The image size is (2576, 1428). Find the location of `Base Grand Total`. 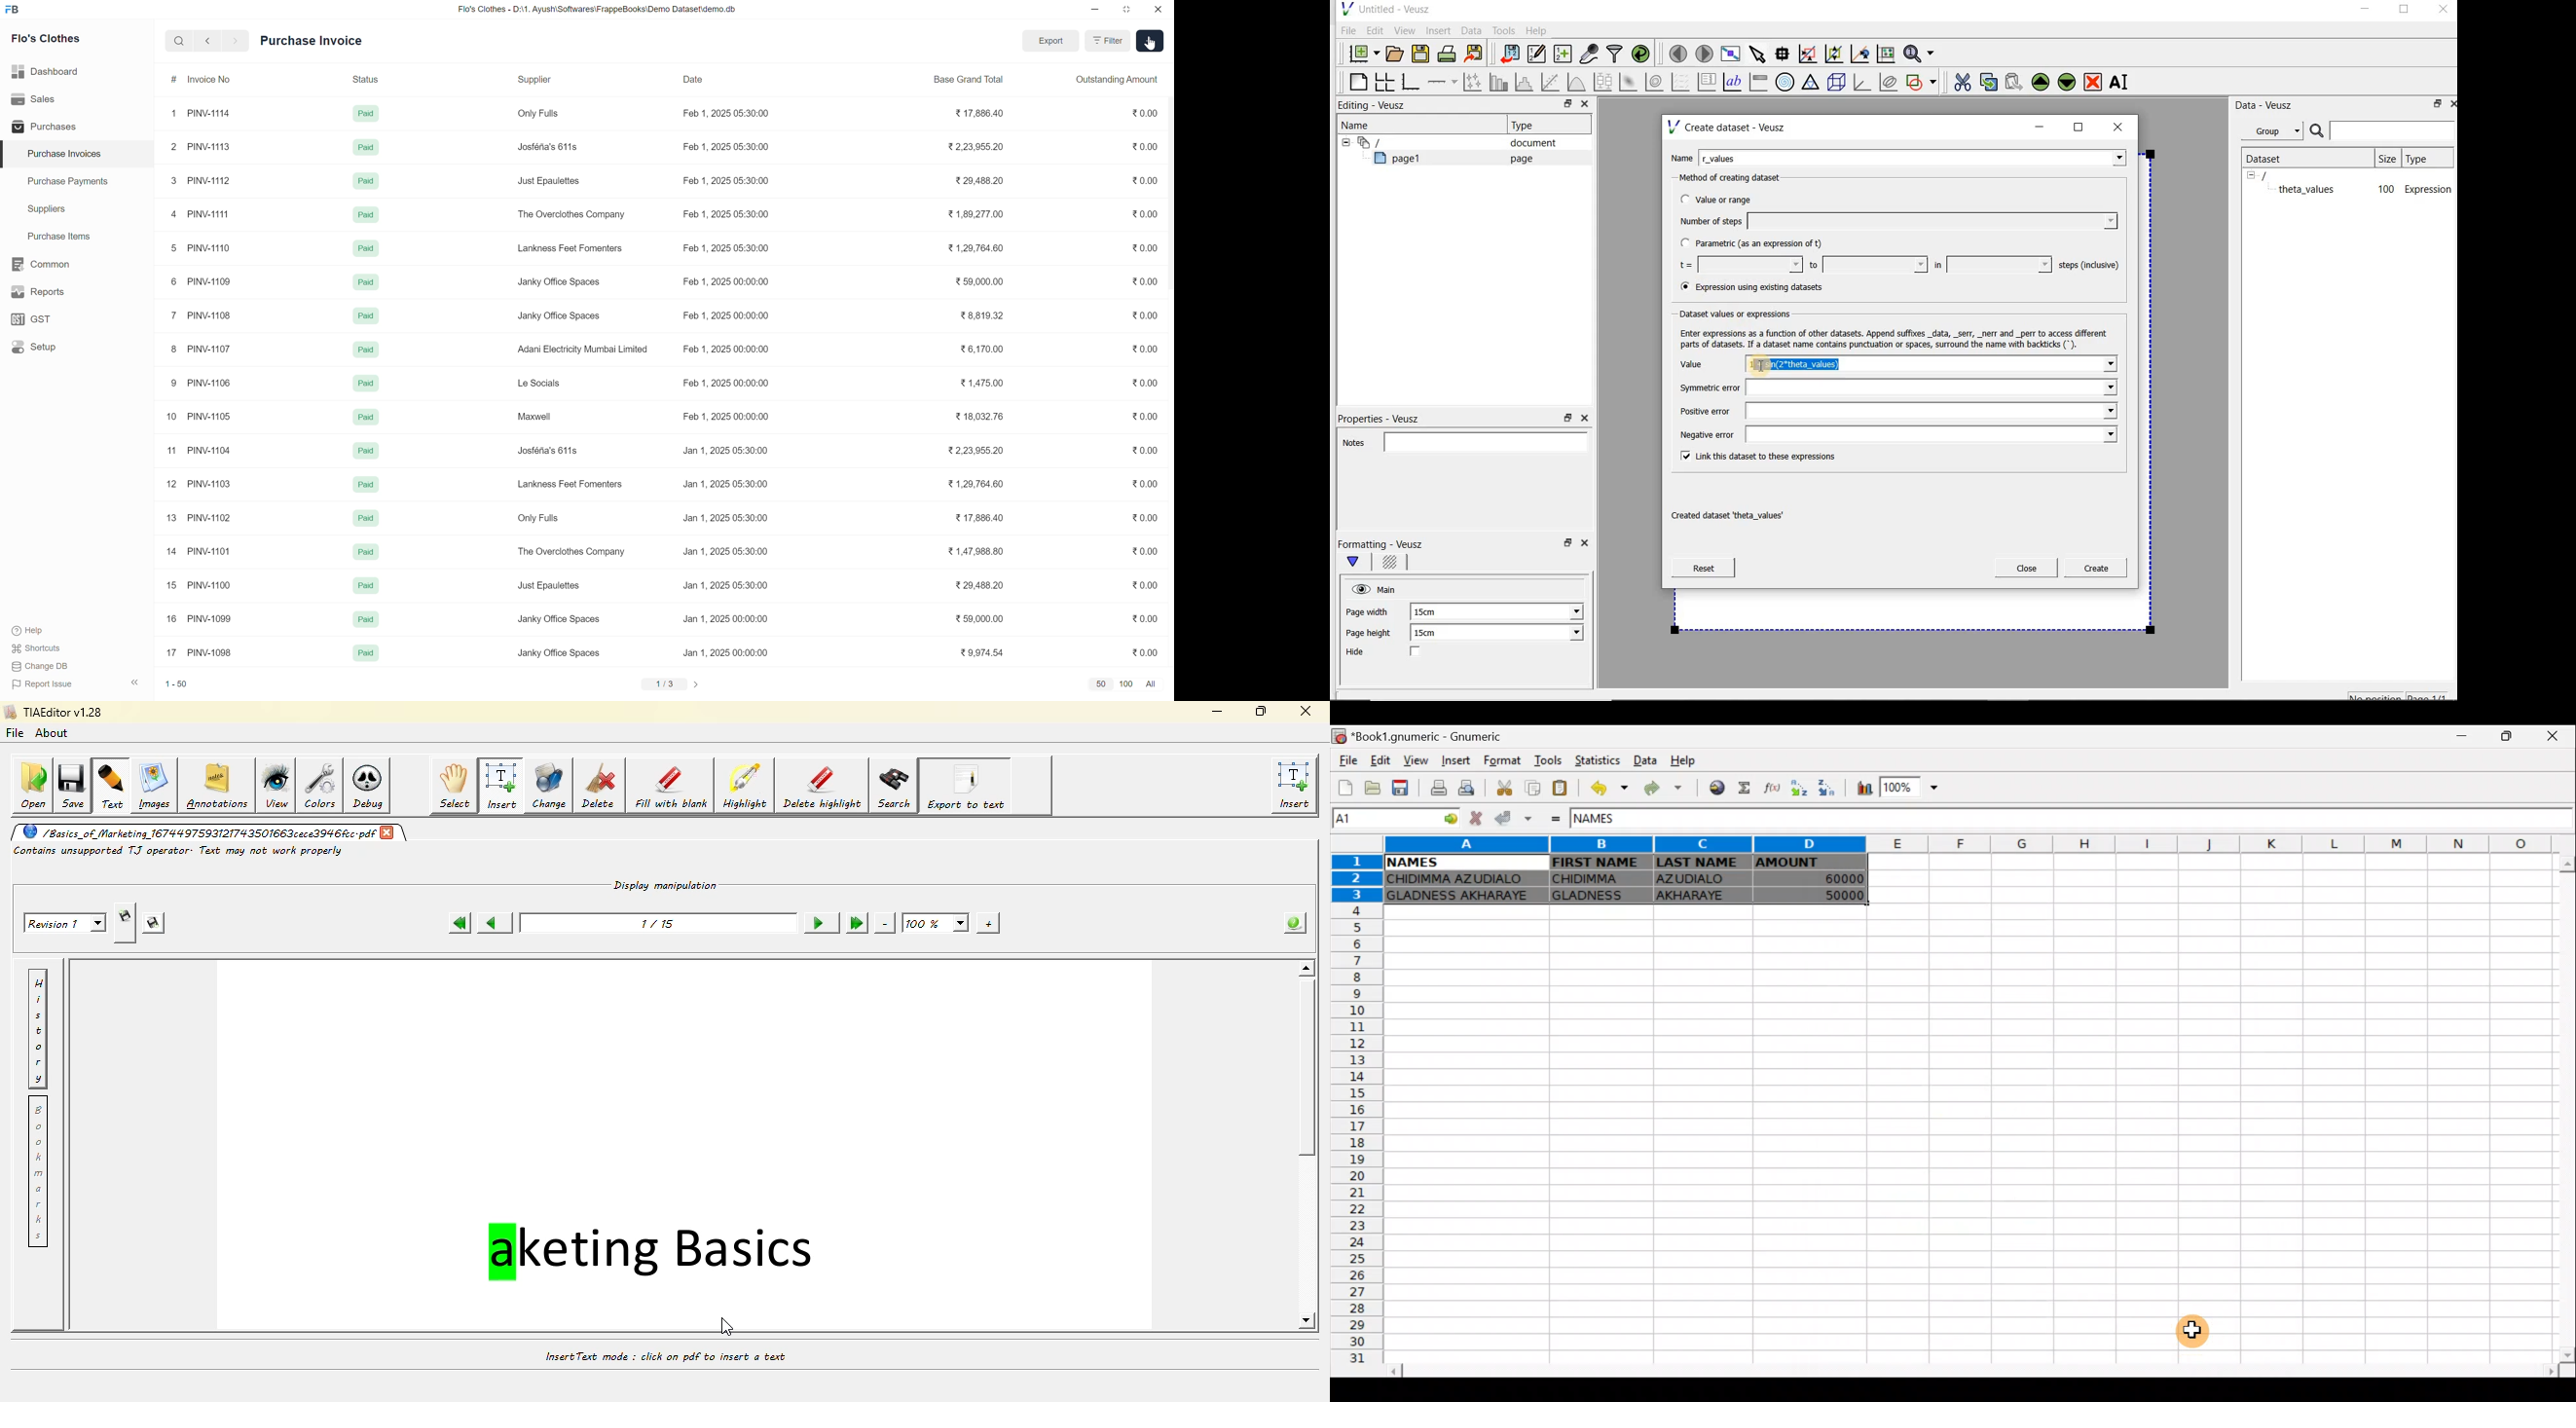

Base Grand Total is located at coordinates (973, 80).